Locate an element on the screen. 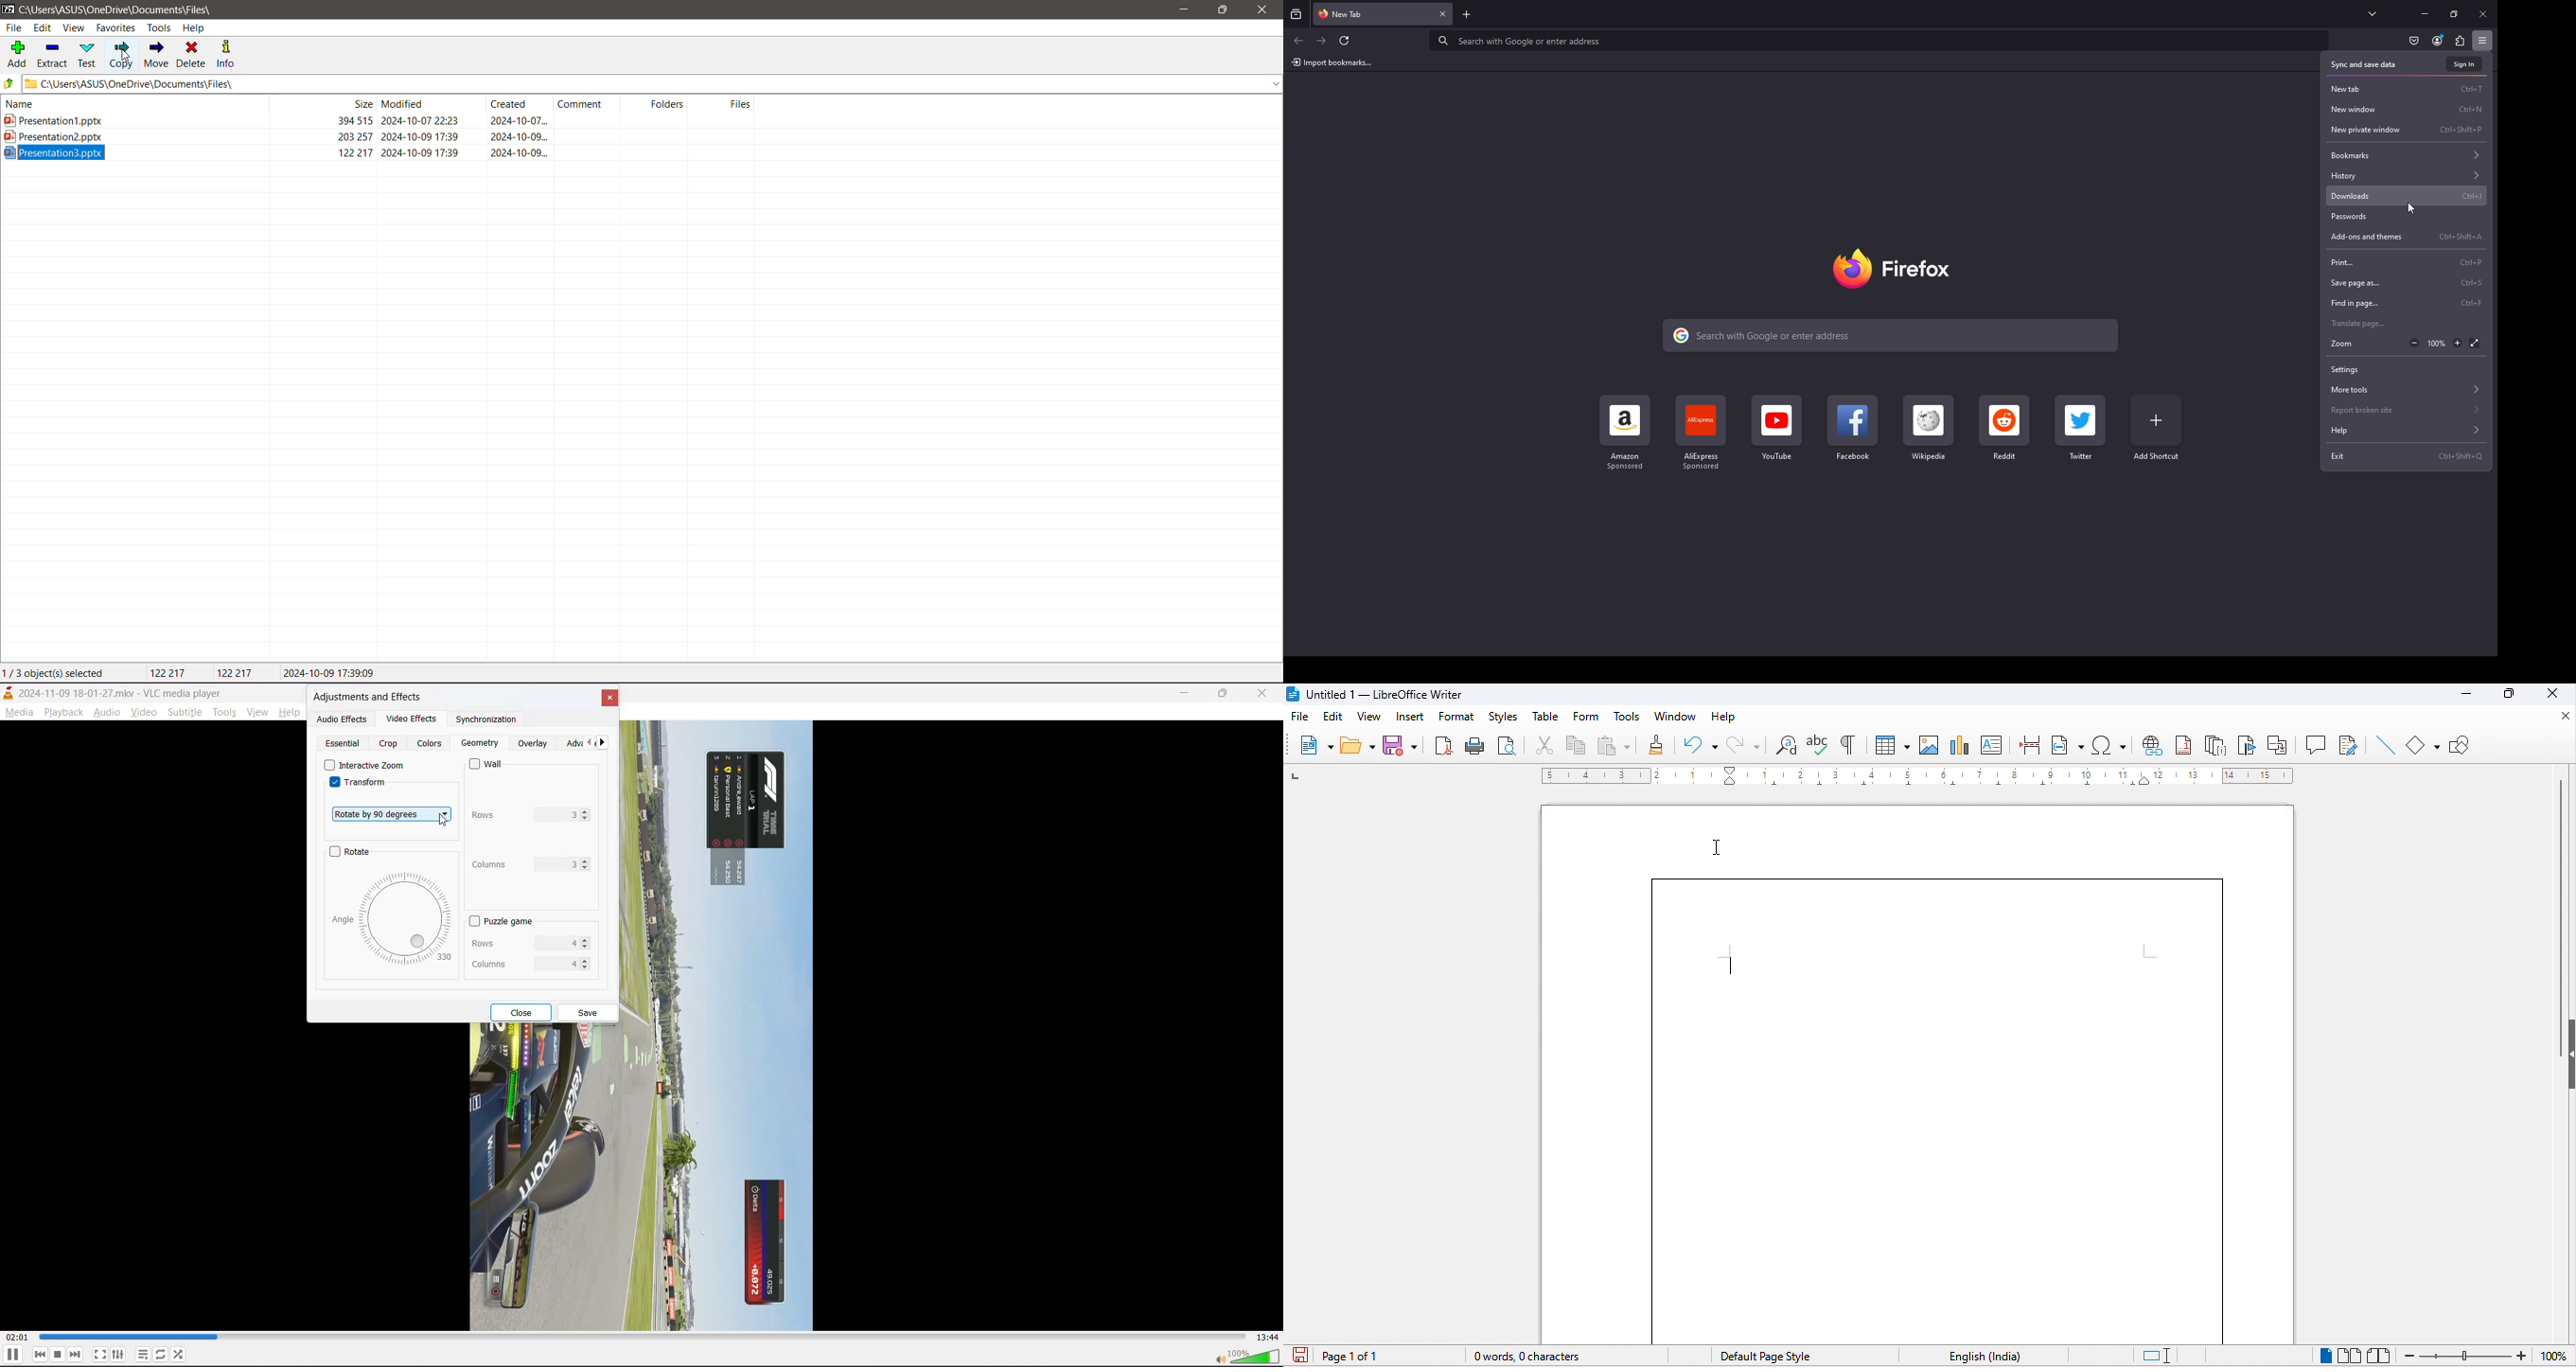  Close is located at coordinates (1444, 14).